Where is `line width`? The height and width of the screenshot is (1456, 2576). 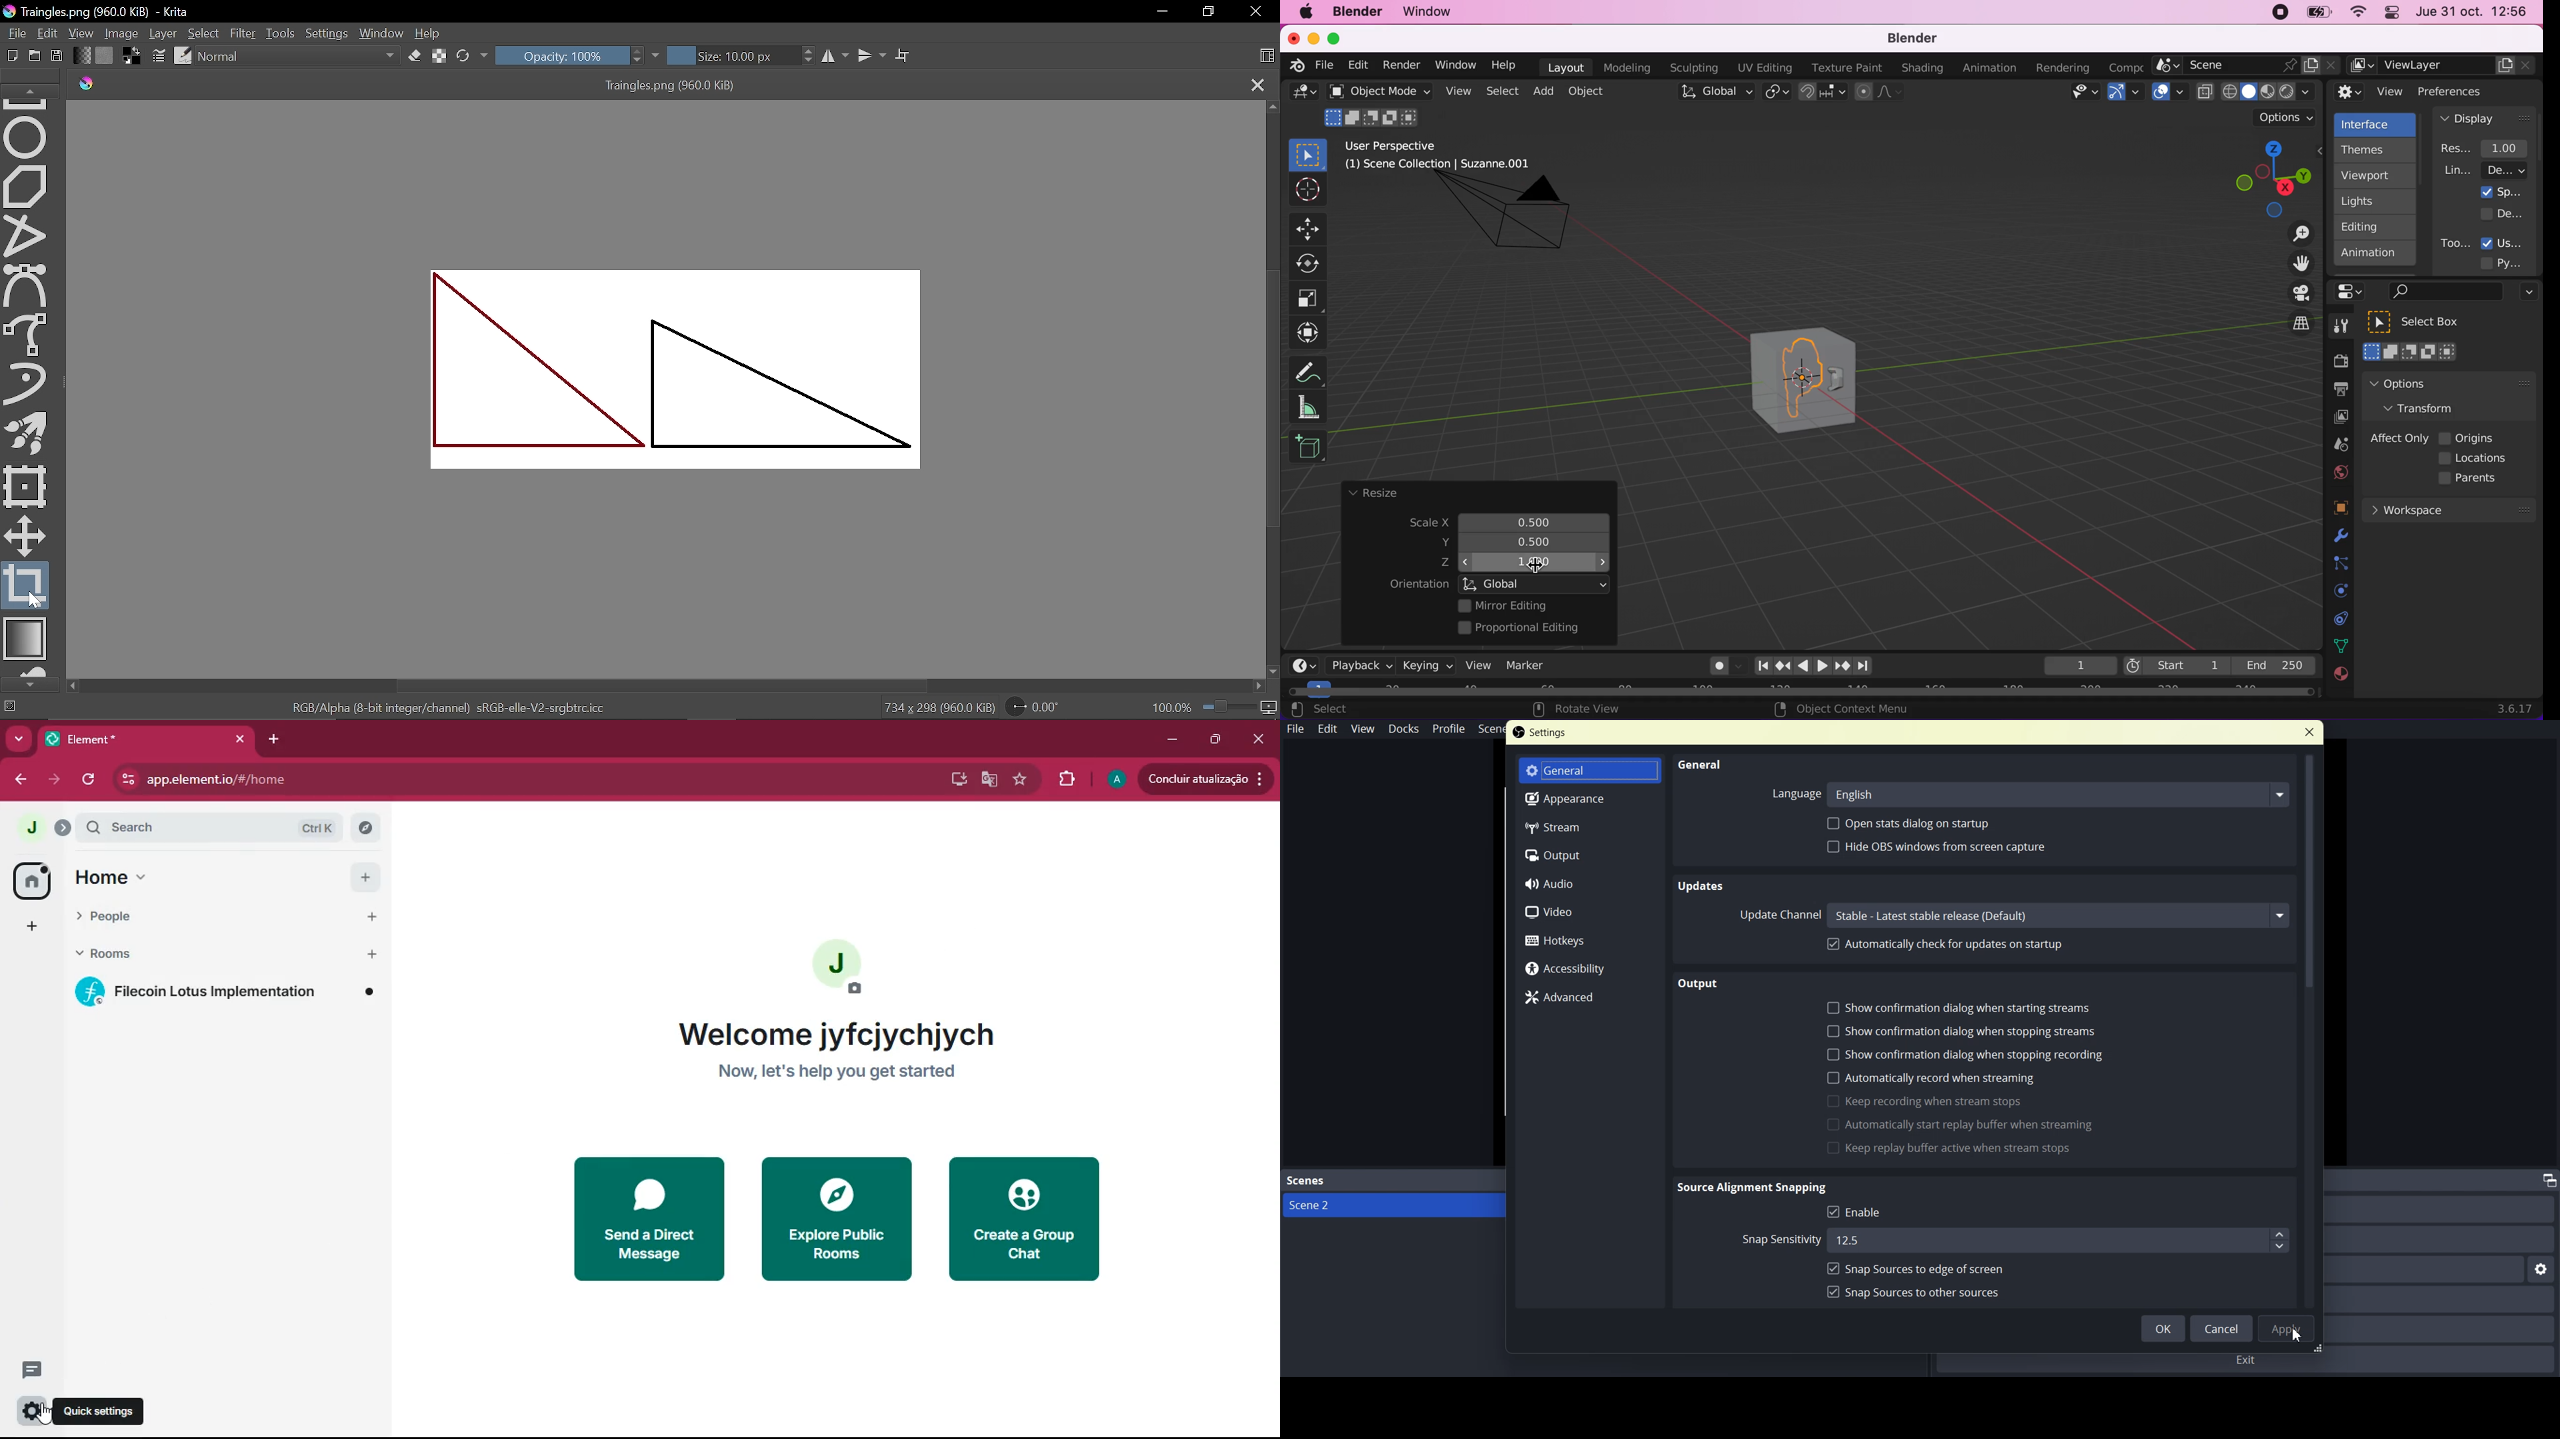
line width is located at coordinates (2485, 170).